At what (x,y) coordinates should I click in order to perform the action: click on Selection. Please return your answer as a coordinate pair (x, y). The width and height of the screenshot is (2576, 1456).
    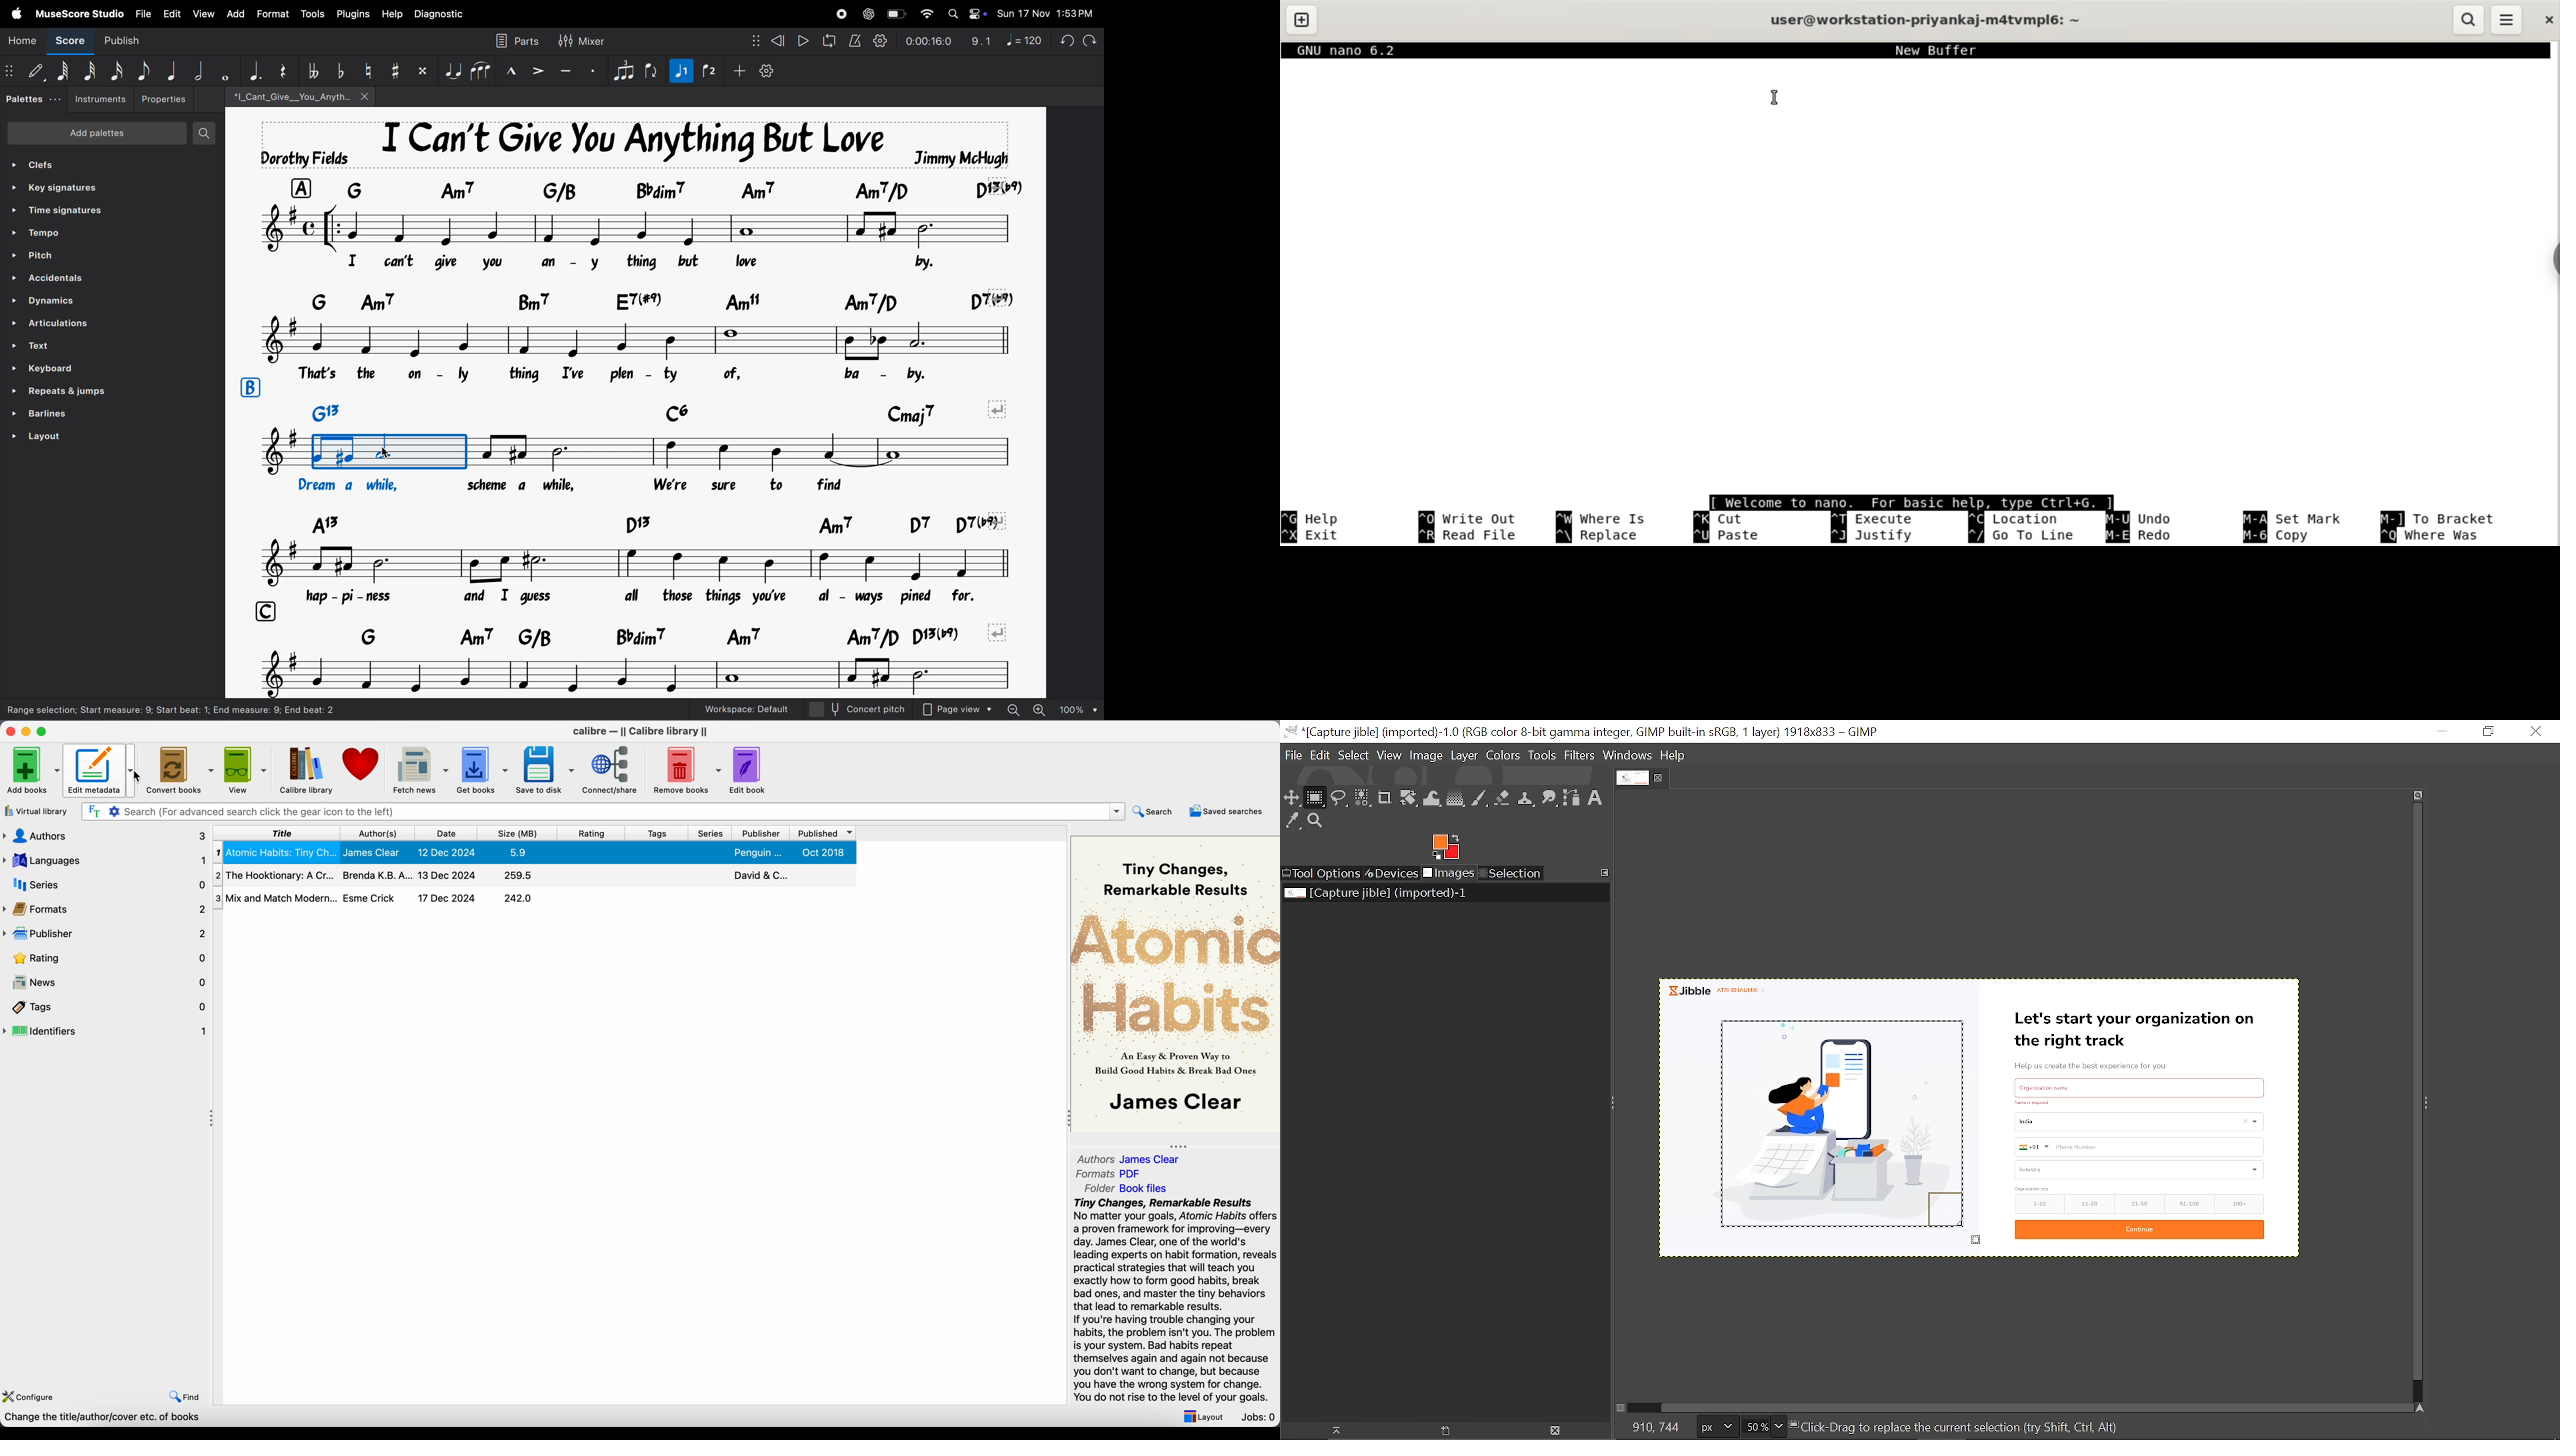
    Looking at the image, I should click on (1510, 874).